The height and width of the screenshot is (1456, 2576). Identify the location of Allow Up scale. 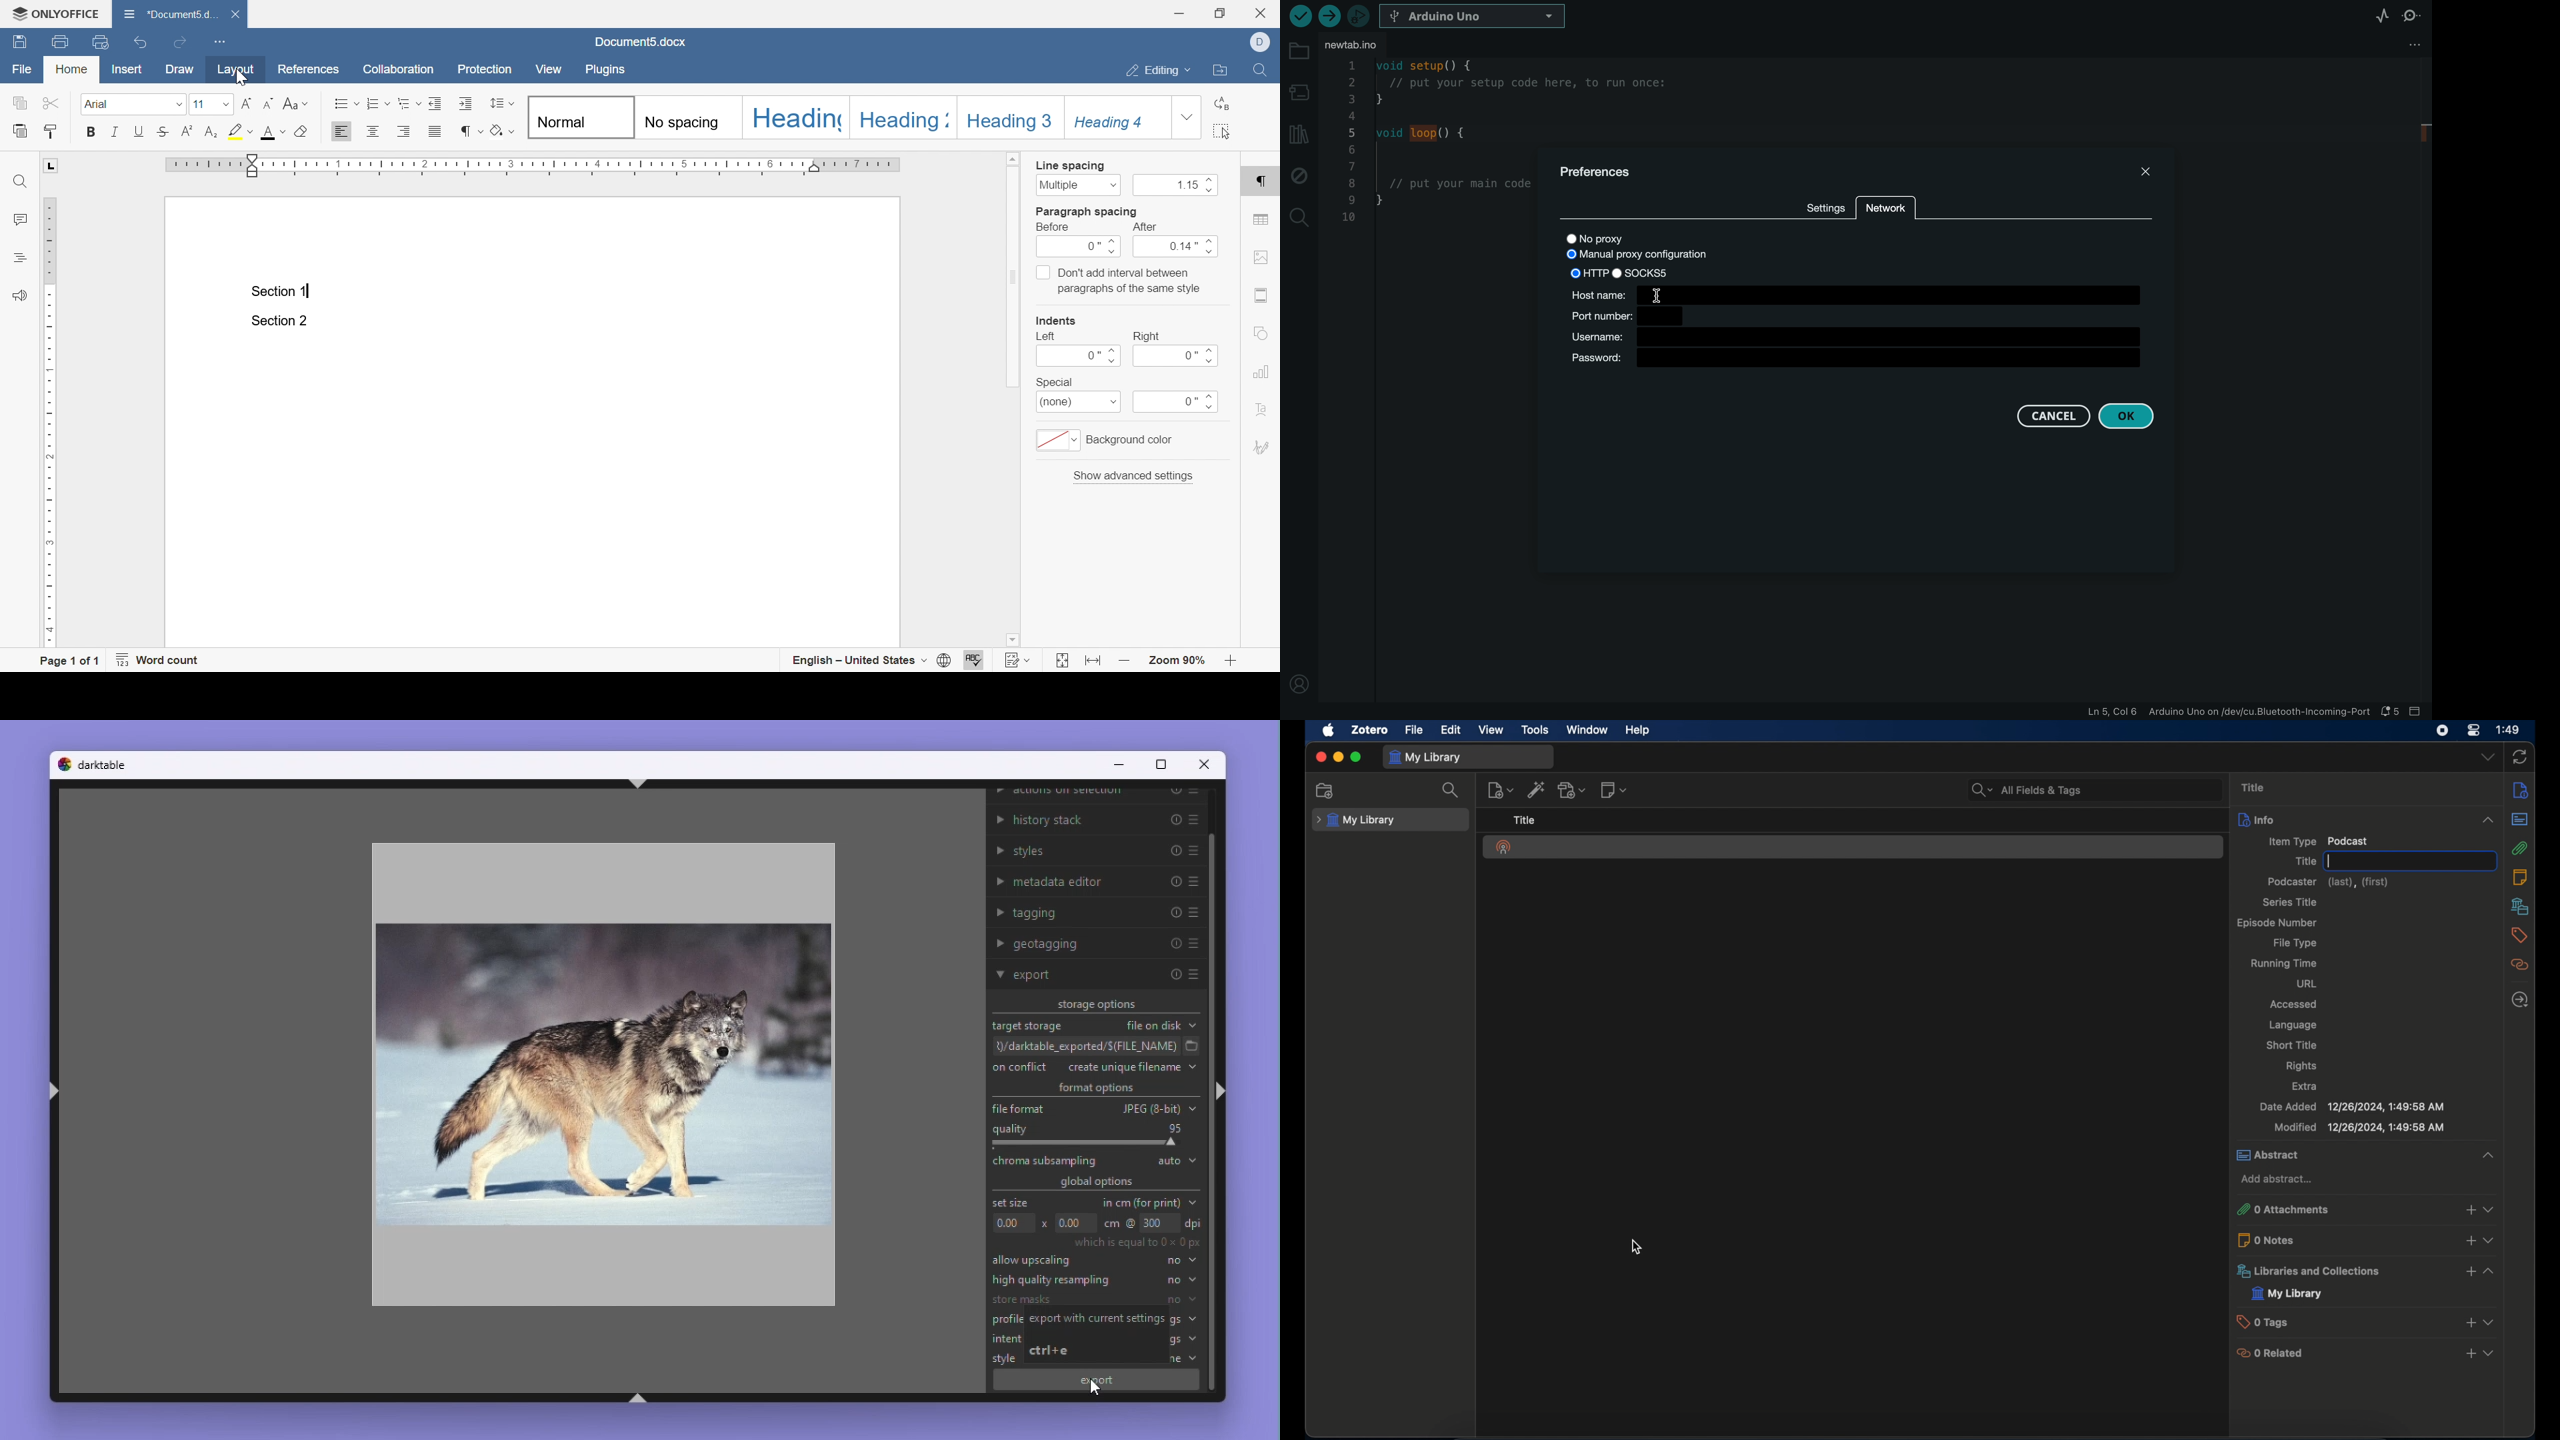
(1032, 1260).